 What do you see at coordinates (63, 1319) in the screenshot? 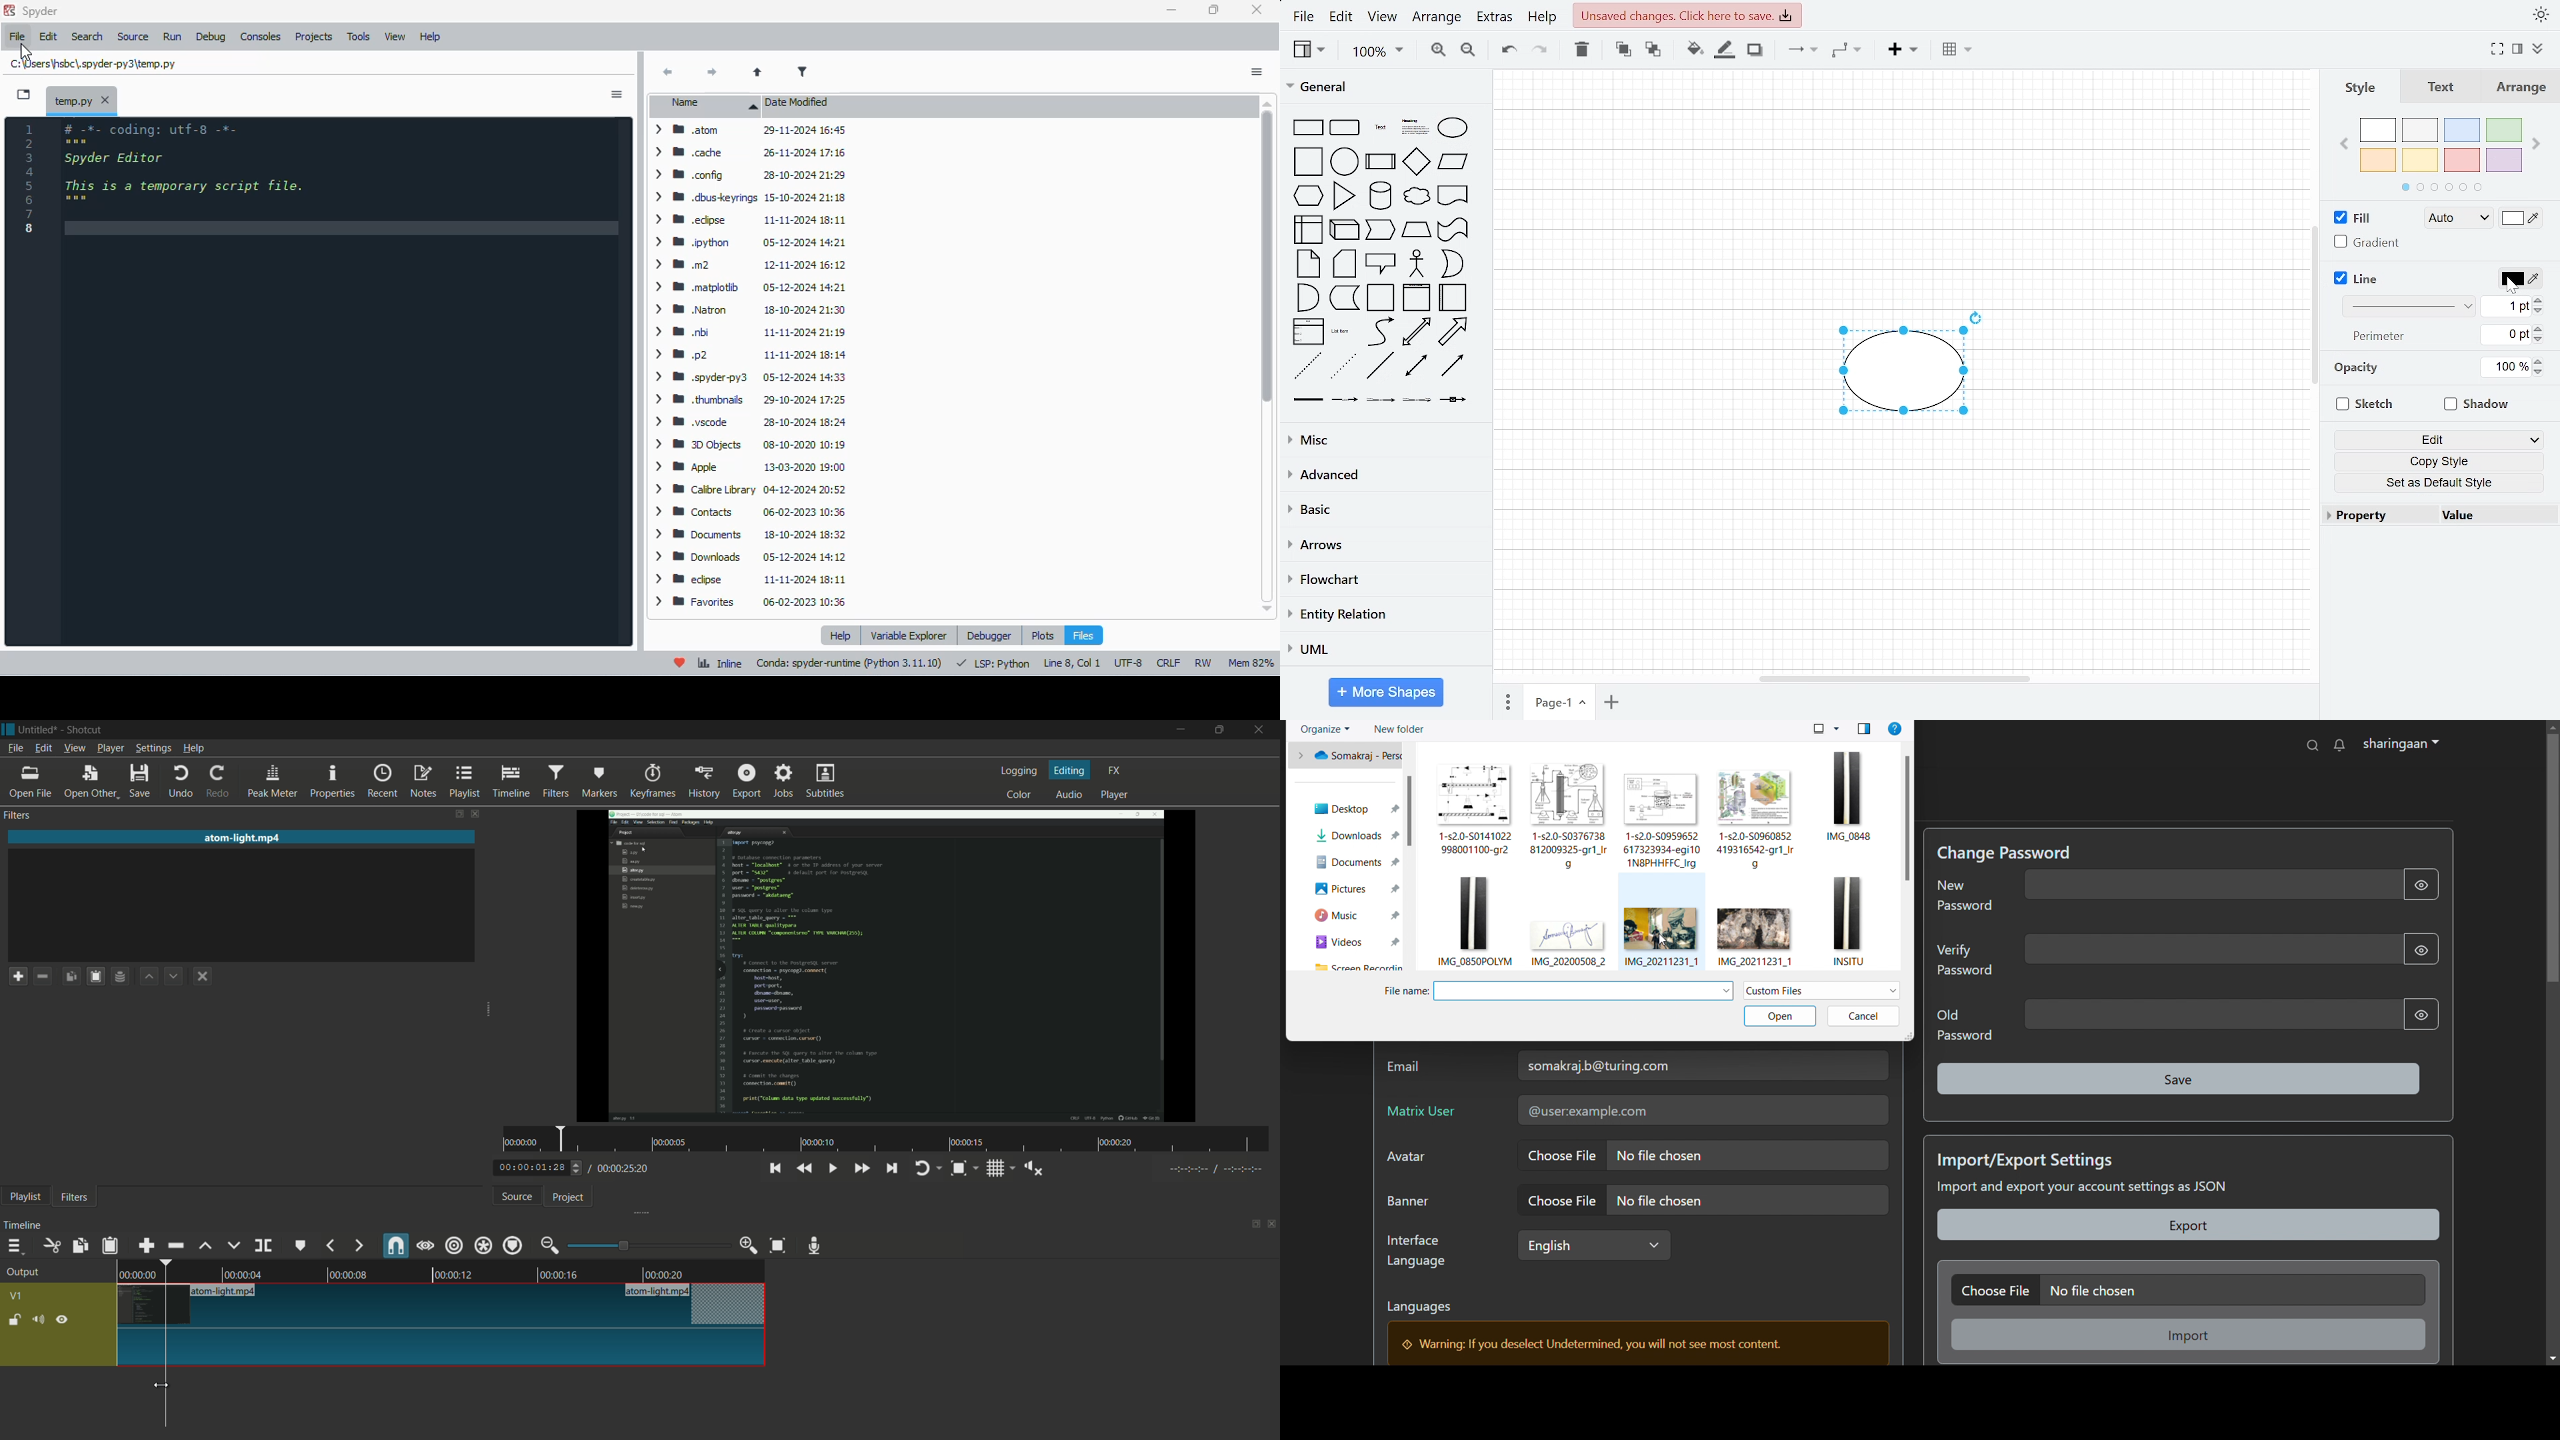
I see `hide` at bounding box center [63, 1319].